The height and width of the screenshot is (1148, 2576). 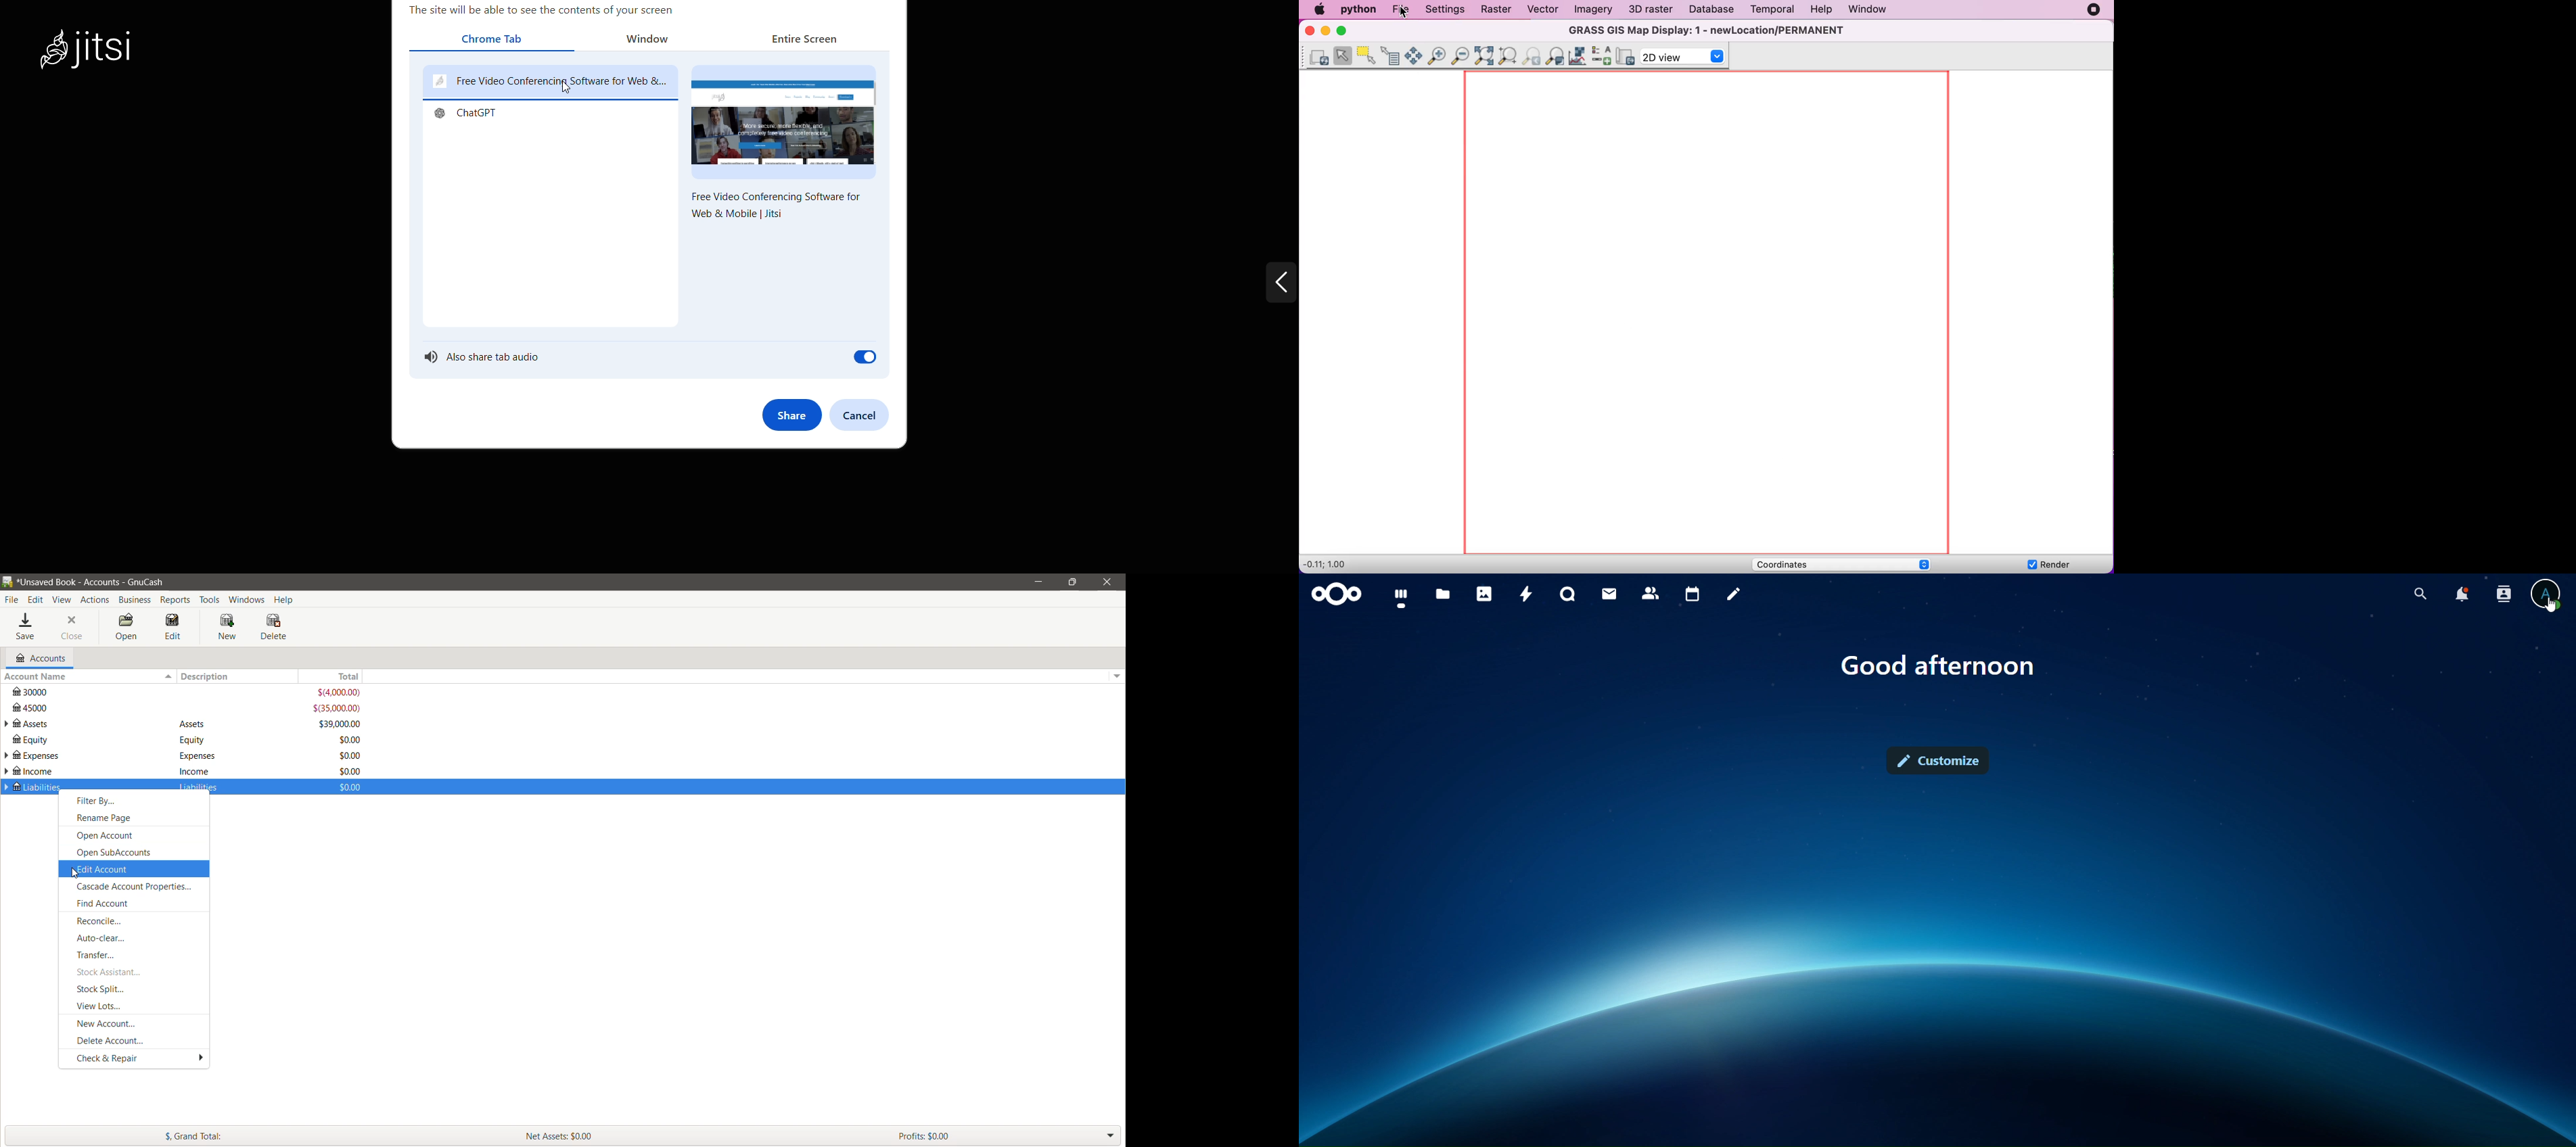 What do you see at coordinates (174, 627) in the screenshot?
I see `Edit` at bounding box center [174, 627].